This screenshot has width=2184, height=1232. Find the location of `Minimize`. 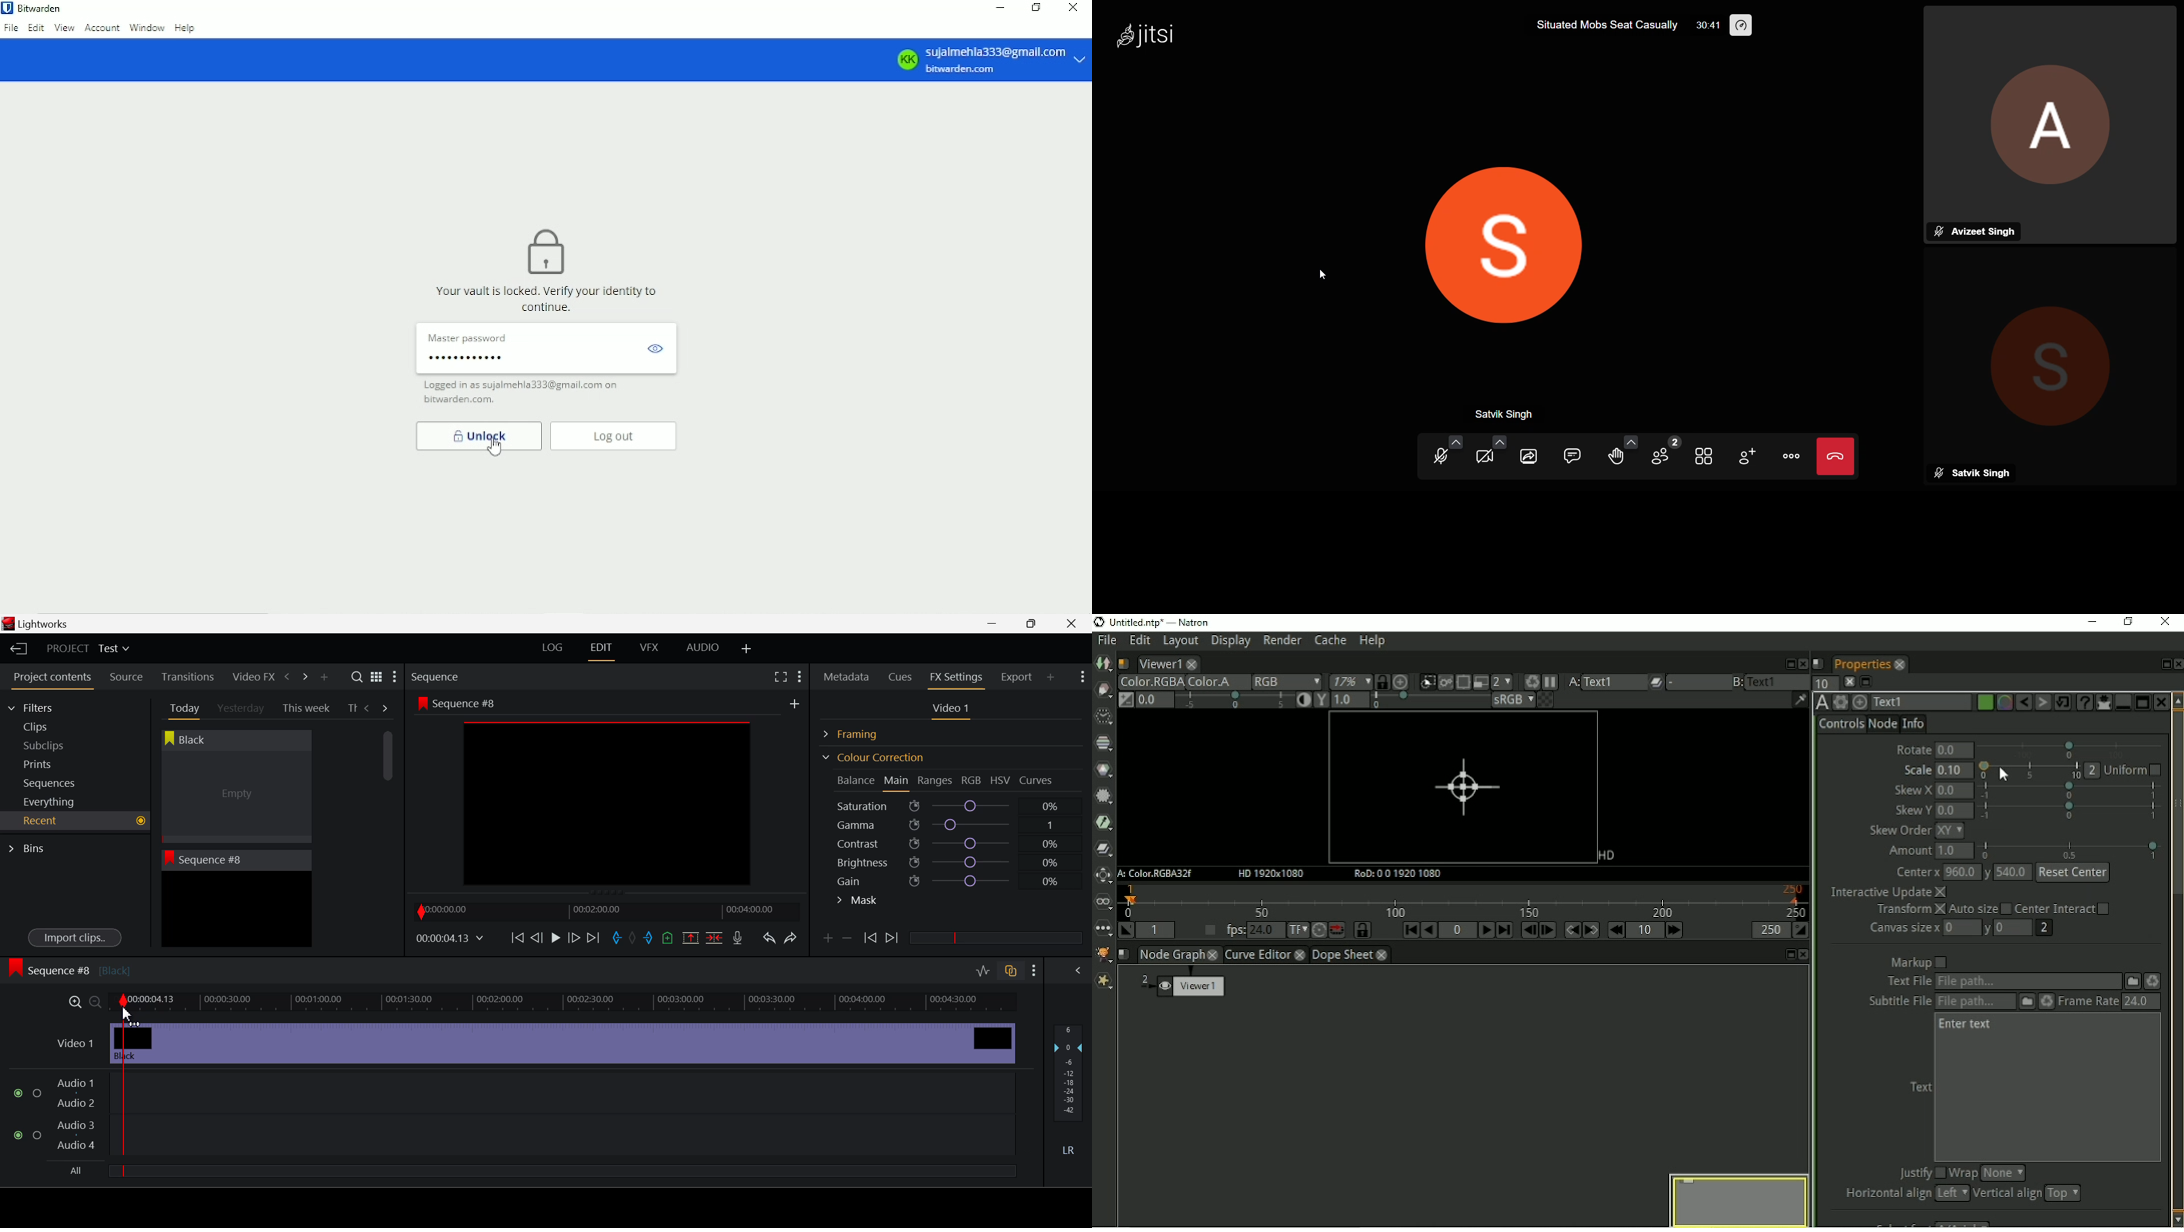

Minimize is located at coordinates (1034, 623).